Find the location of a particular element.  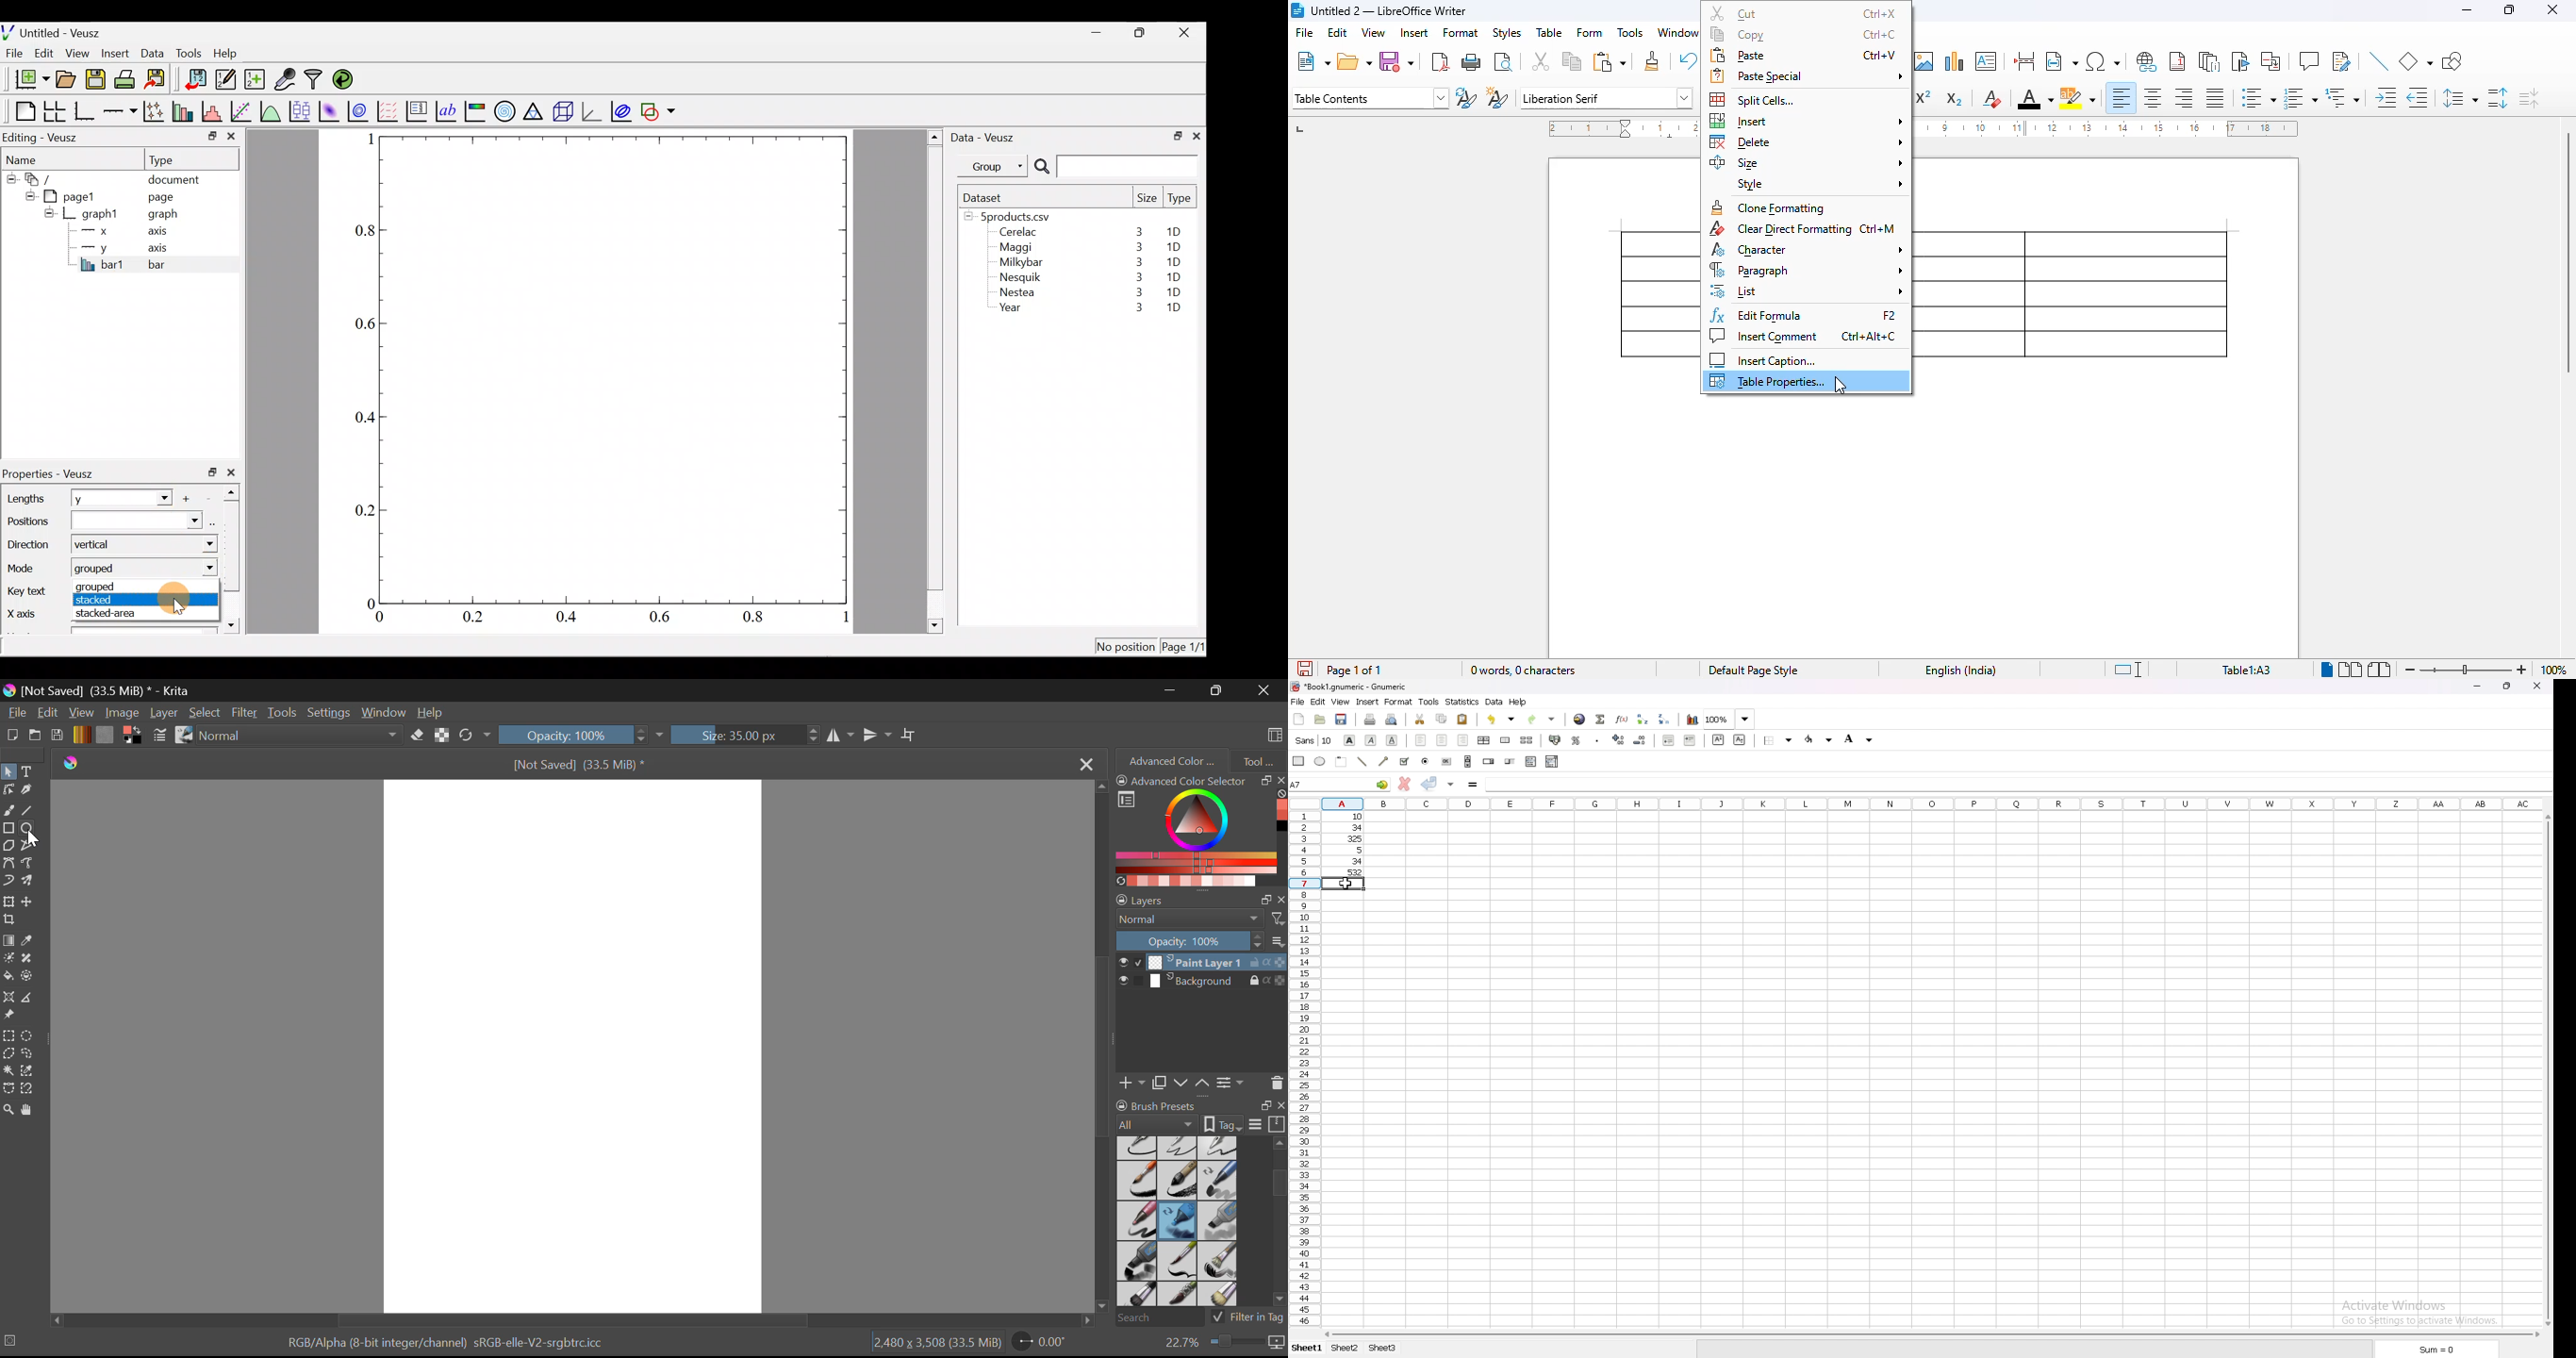

increase paragraph spacing is located at coordinates (2497, 98).